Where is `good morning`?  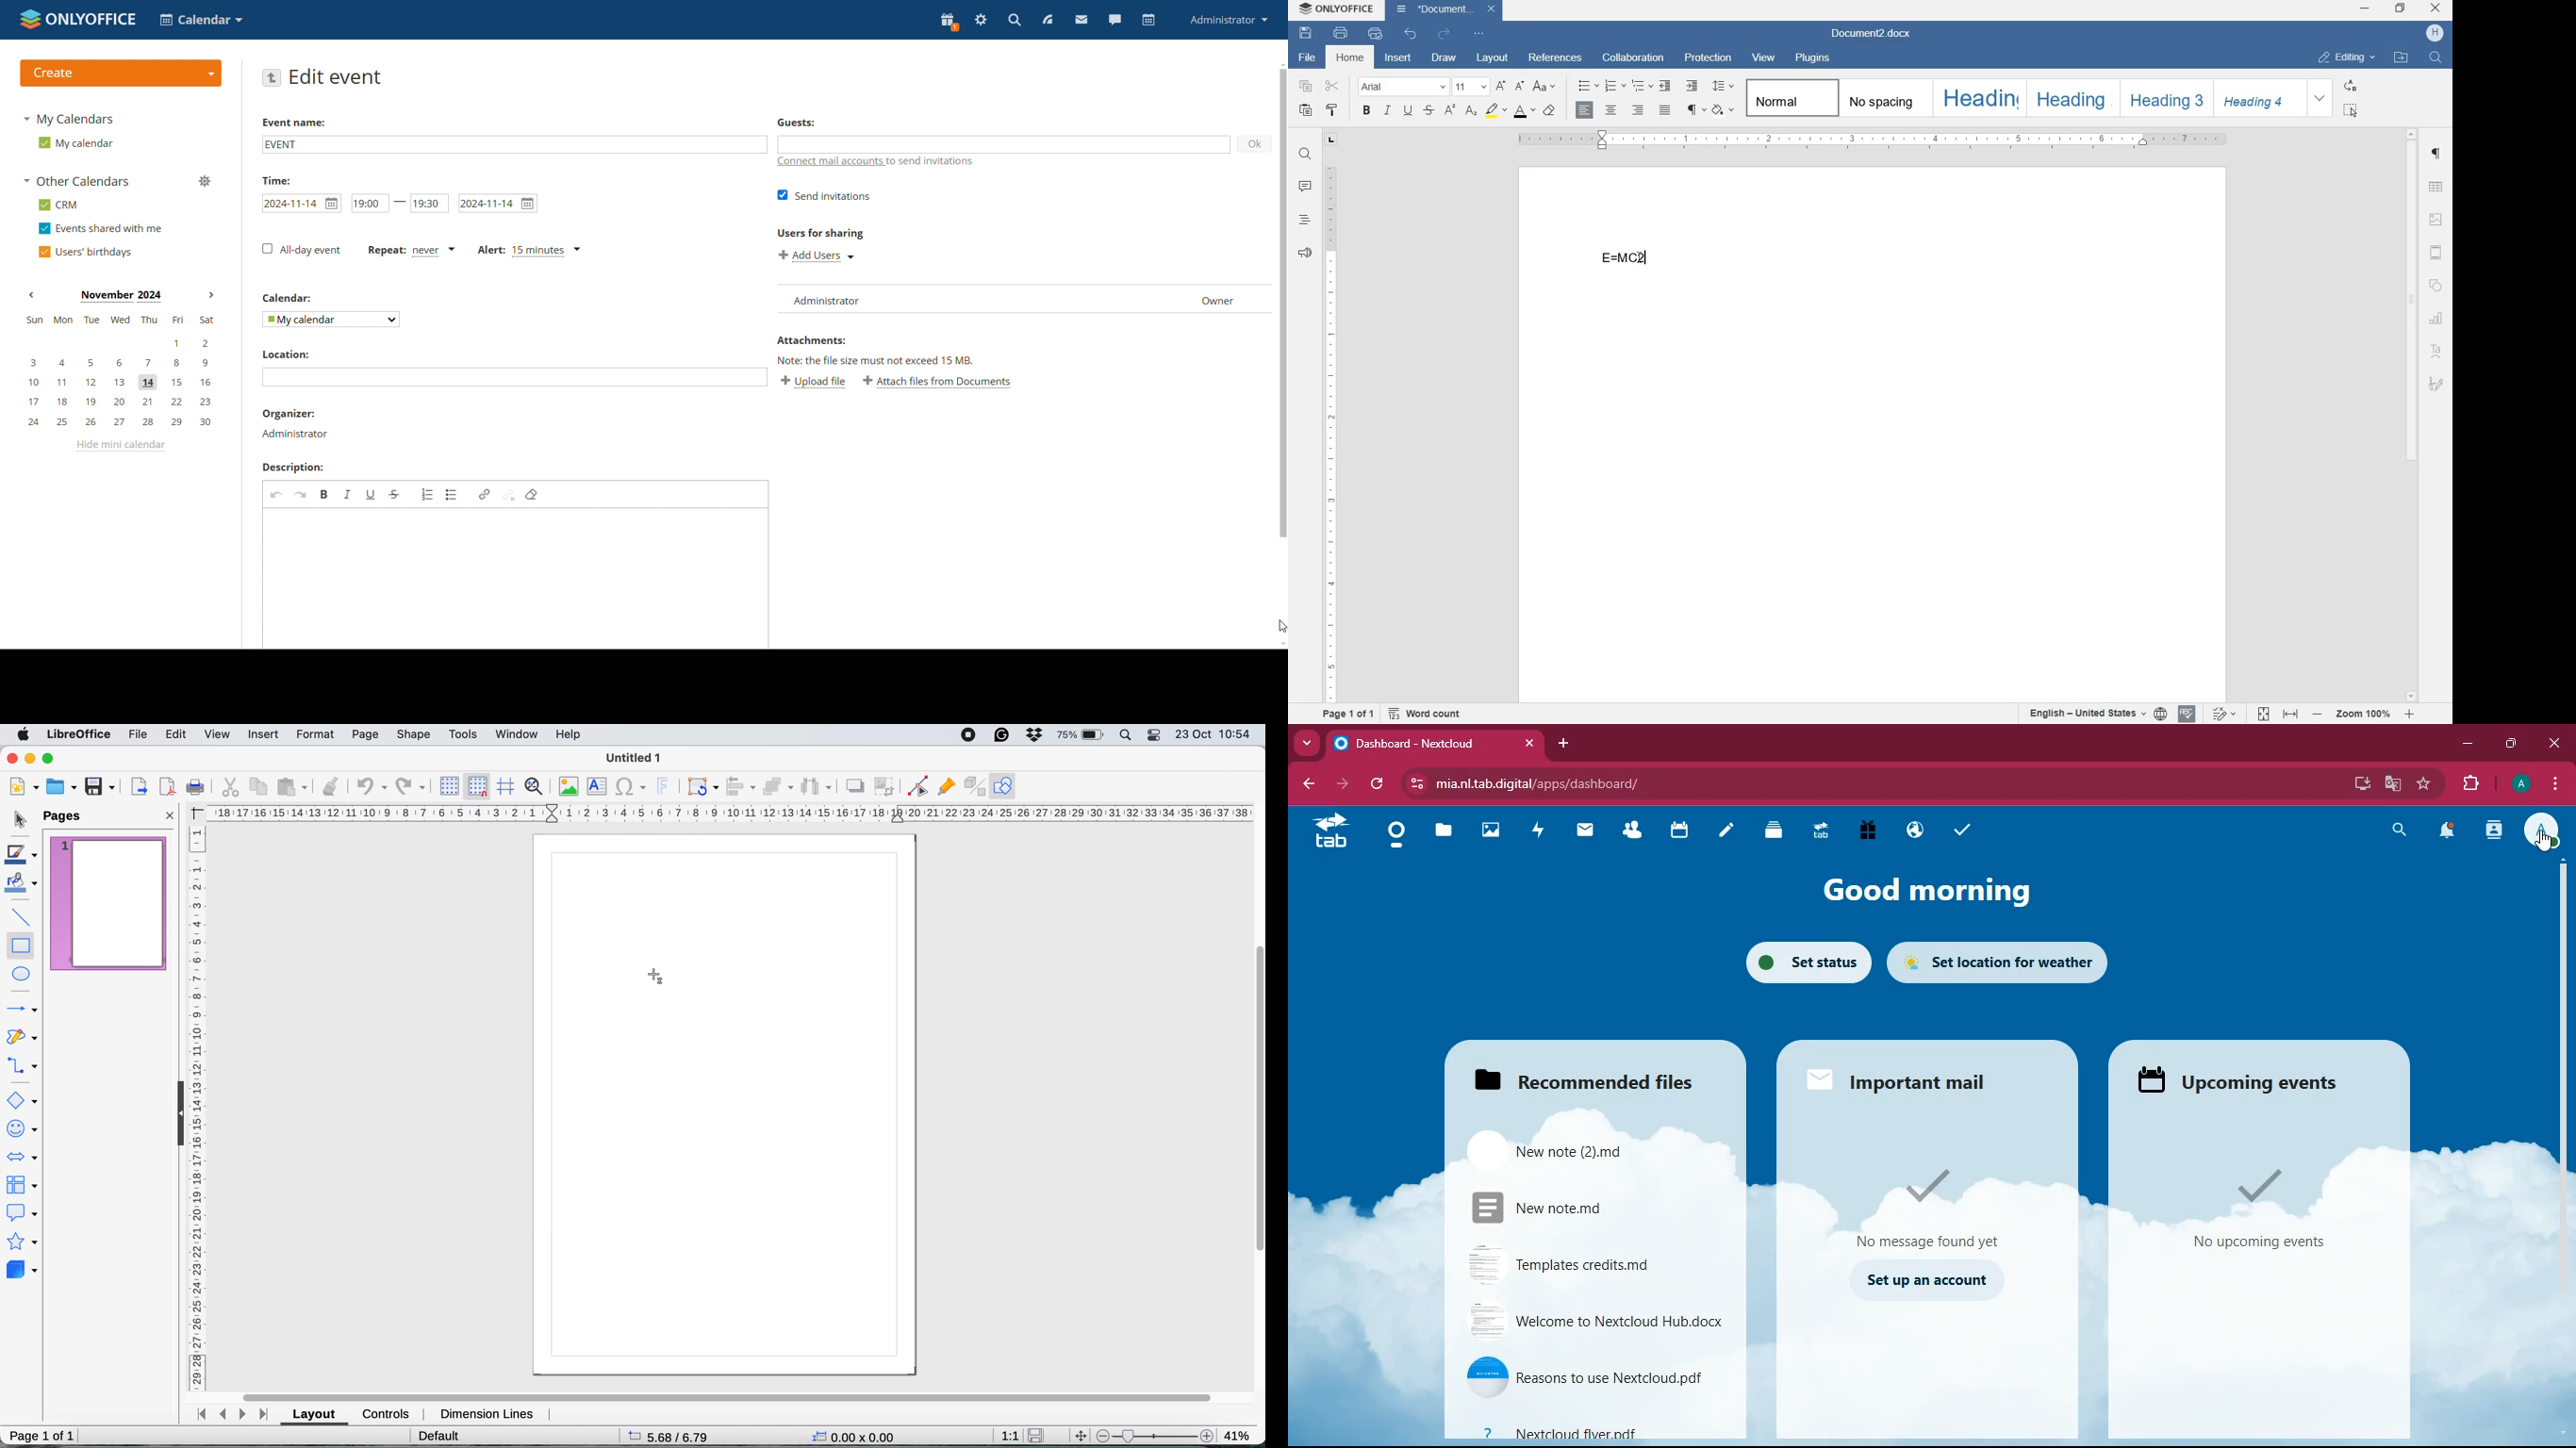
good morning is located at coordinates (1923, 891).